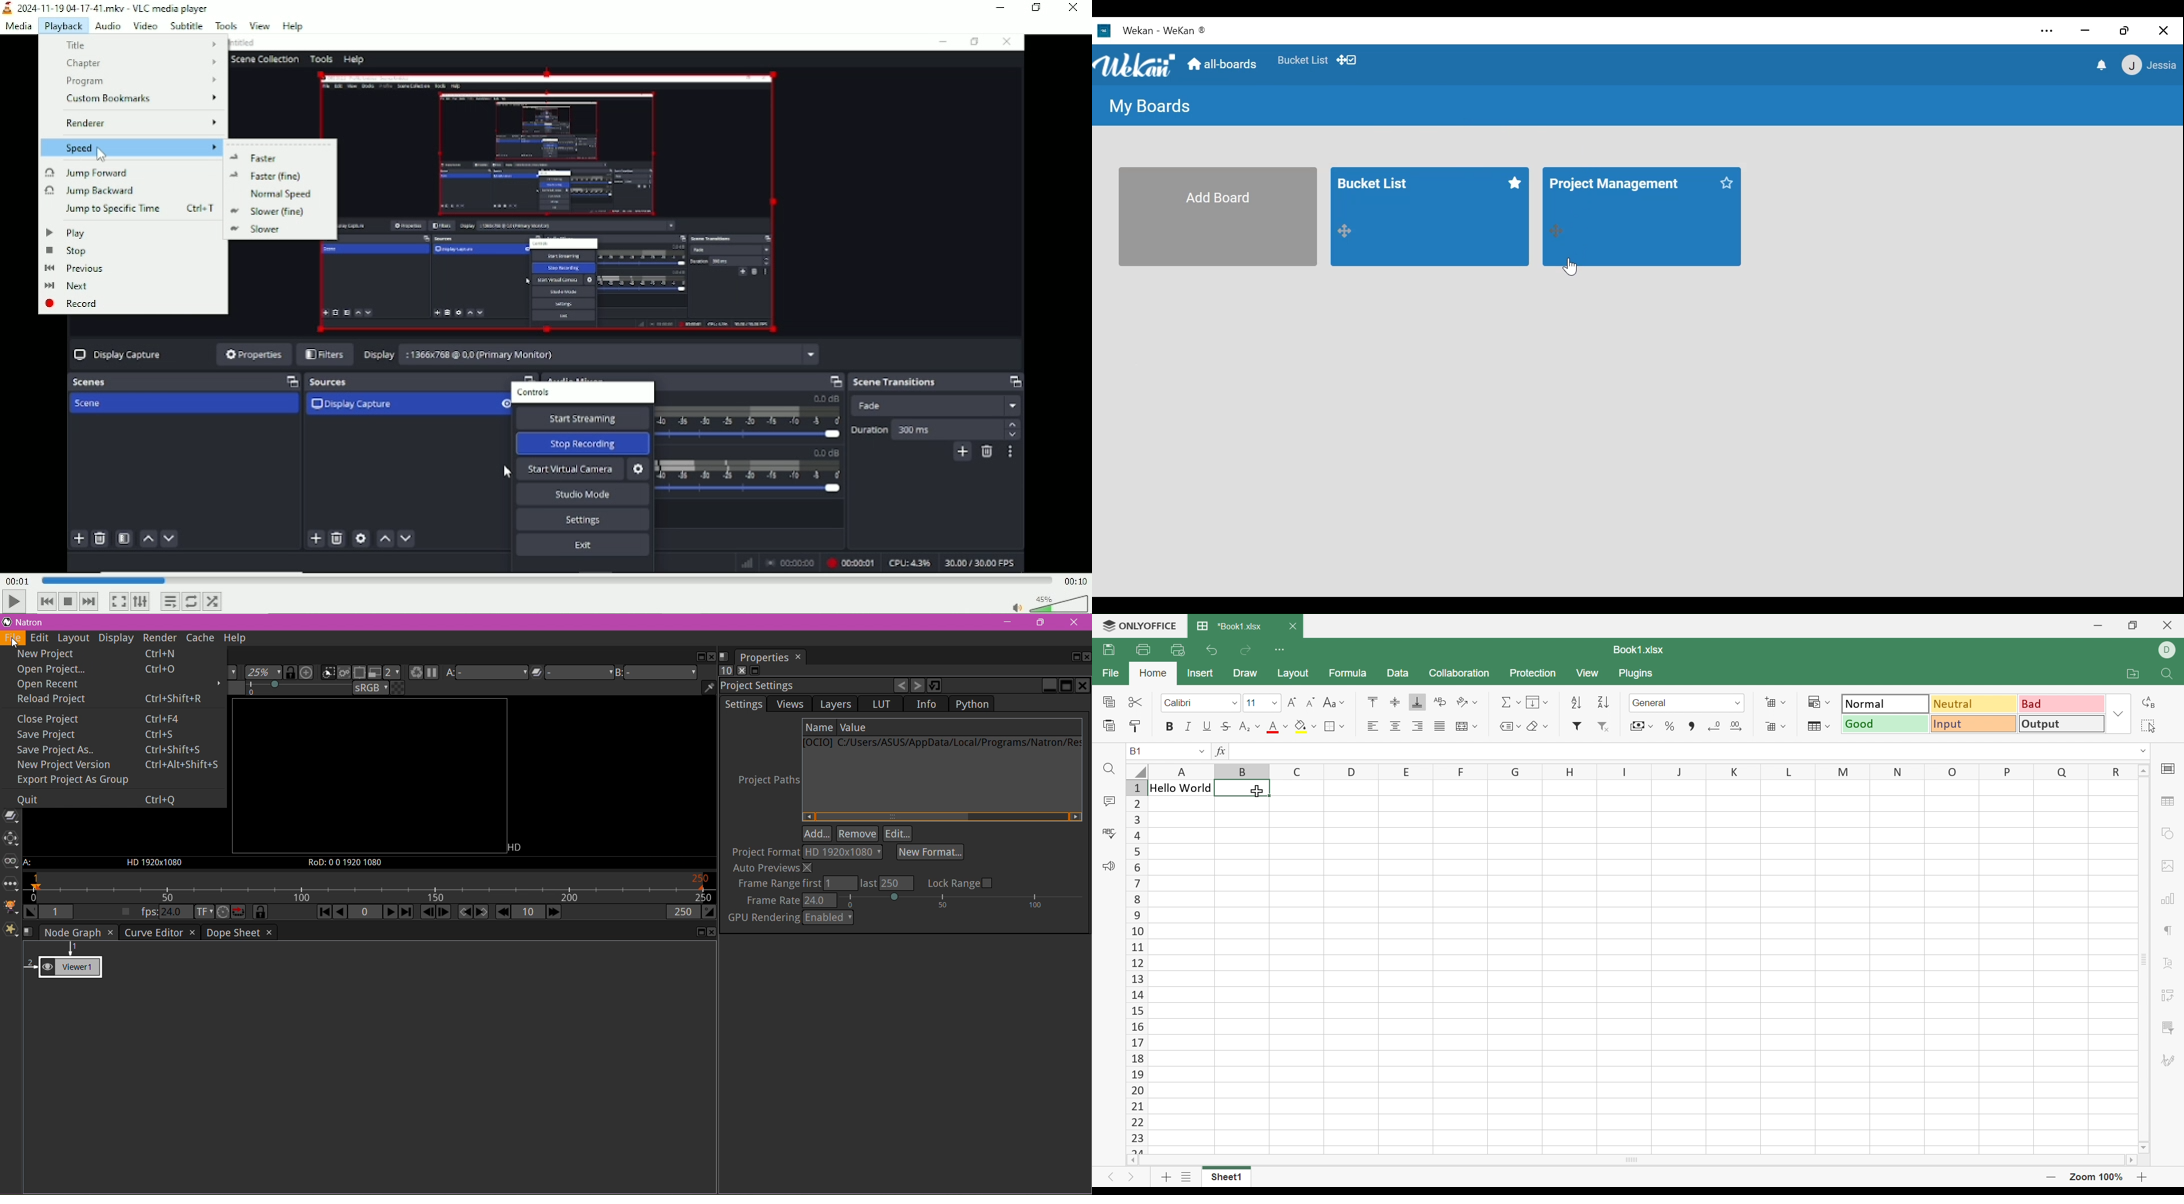 The height and width of the screenshot is (1204, 2184). What do you see at coordinates (1038, 9) in the screenshot?
I see `restore down` at bounding box center [1038, 9].